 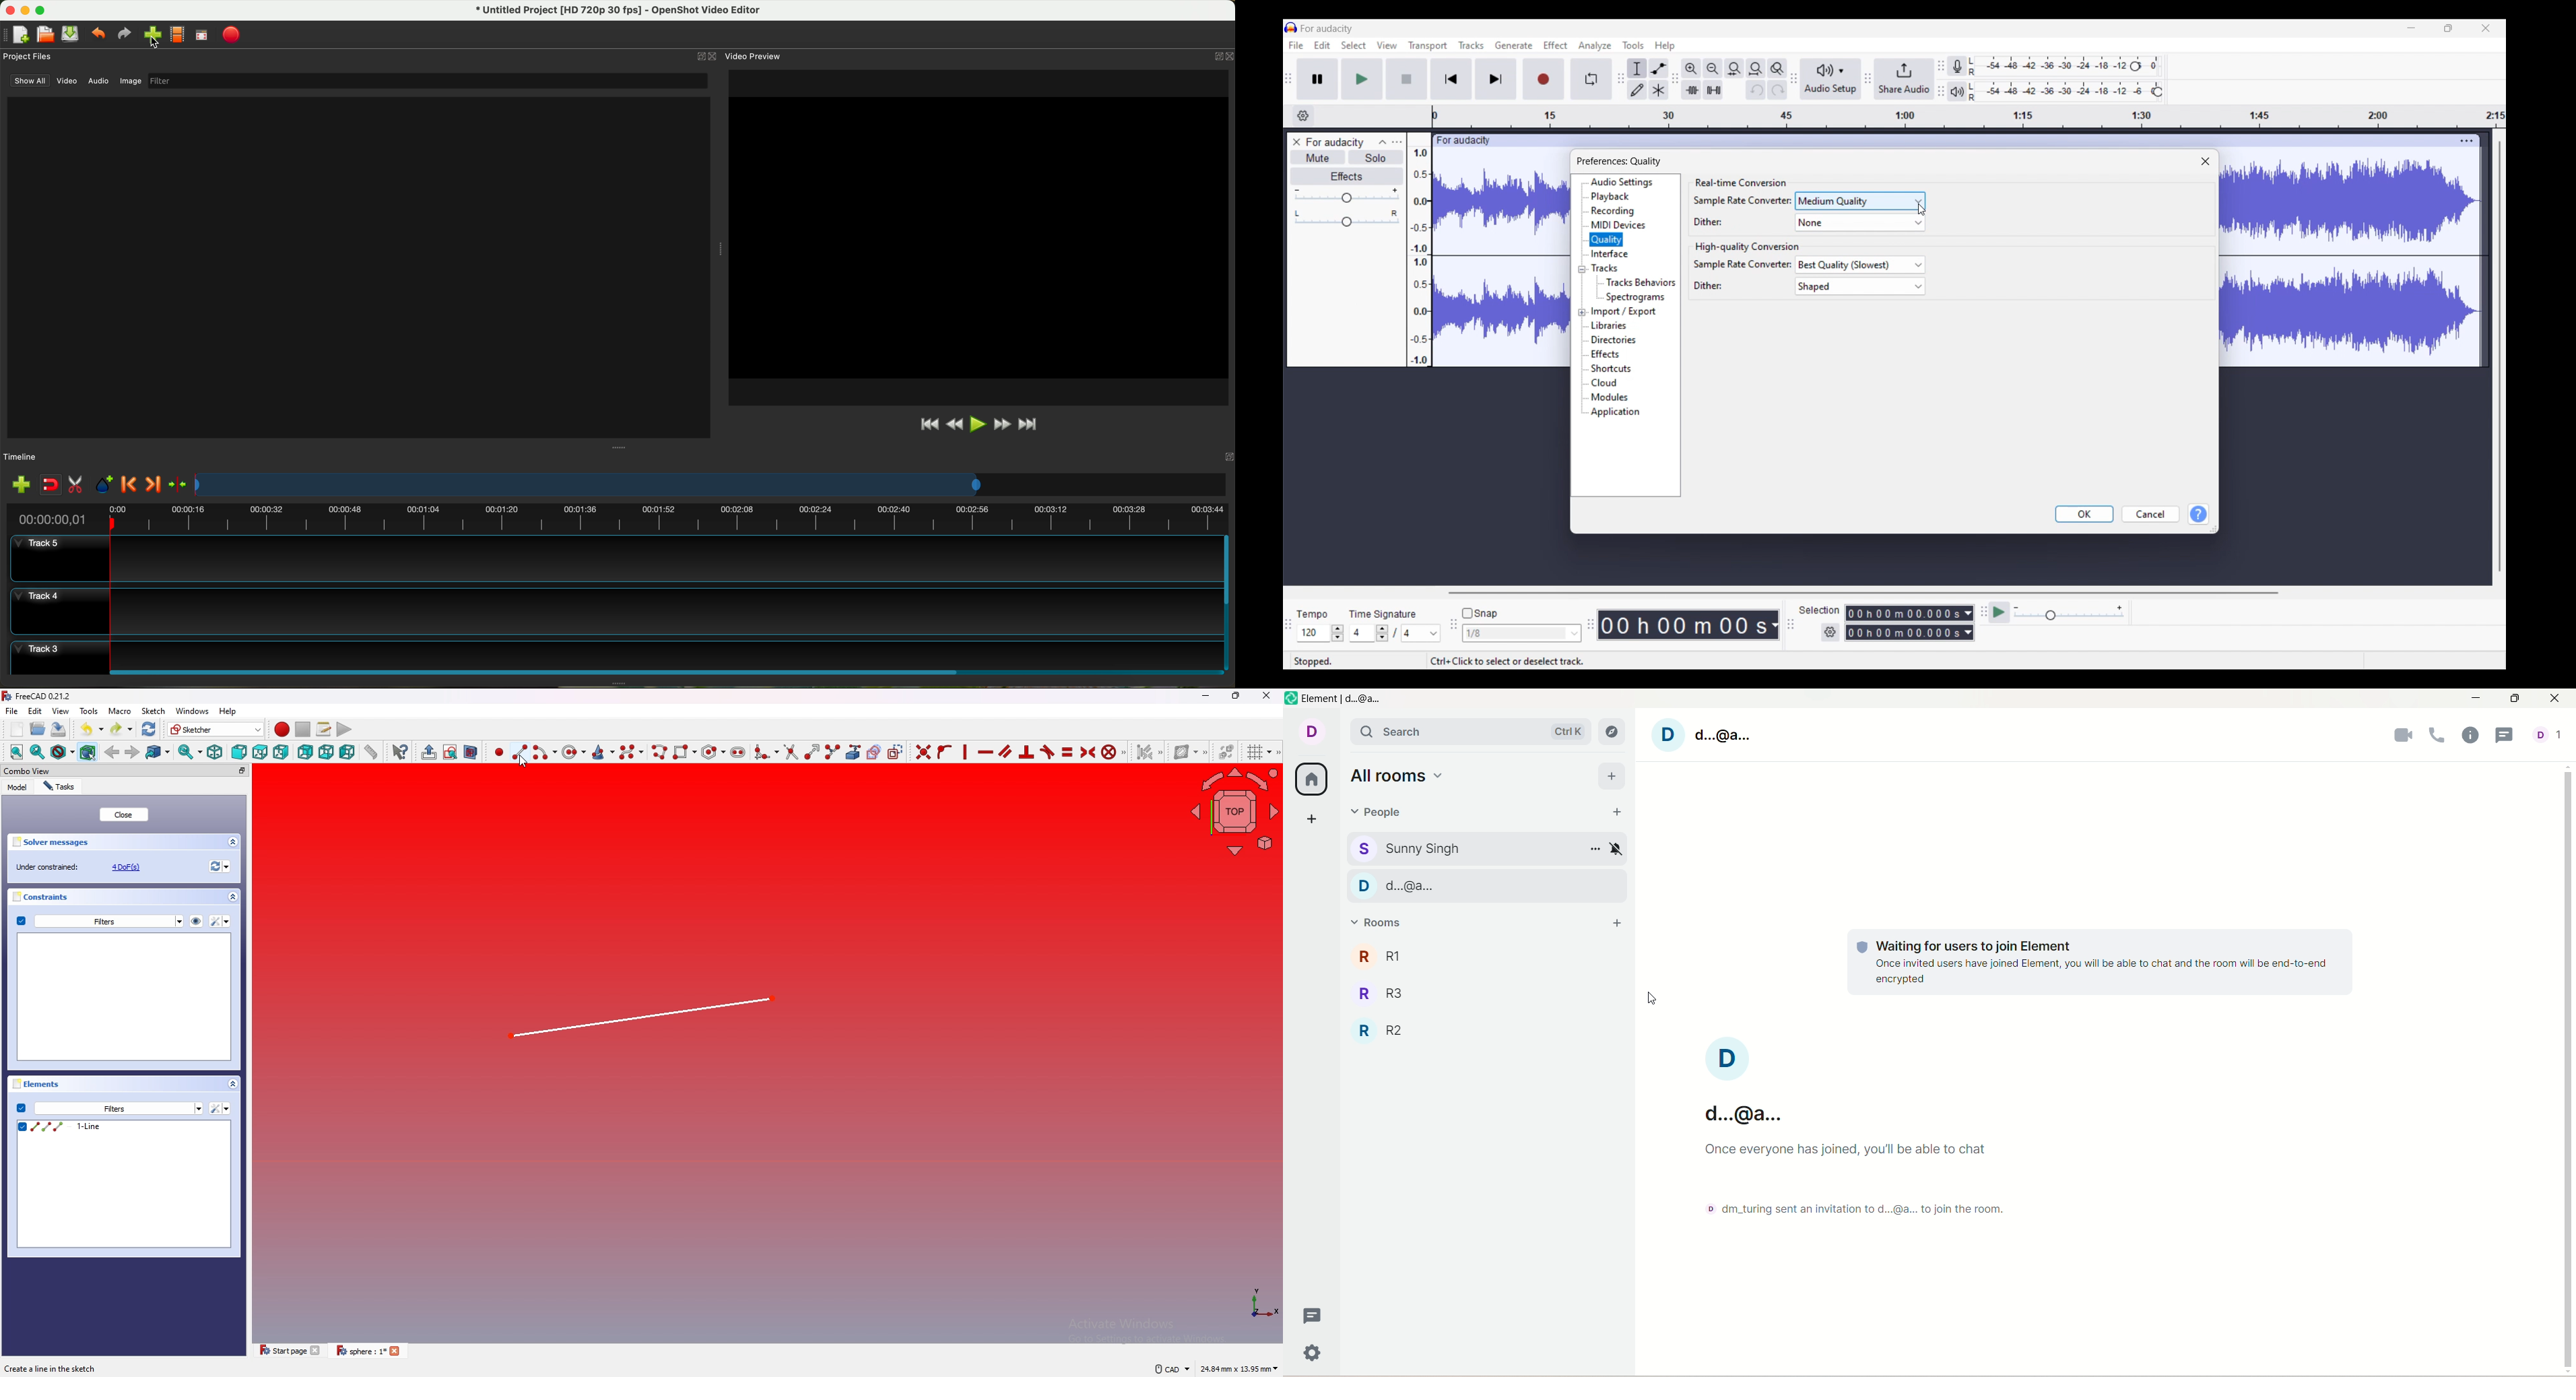 I want to click on Header to change pan, so click(x=1347, y=222).